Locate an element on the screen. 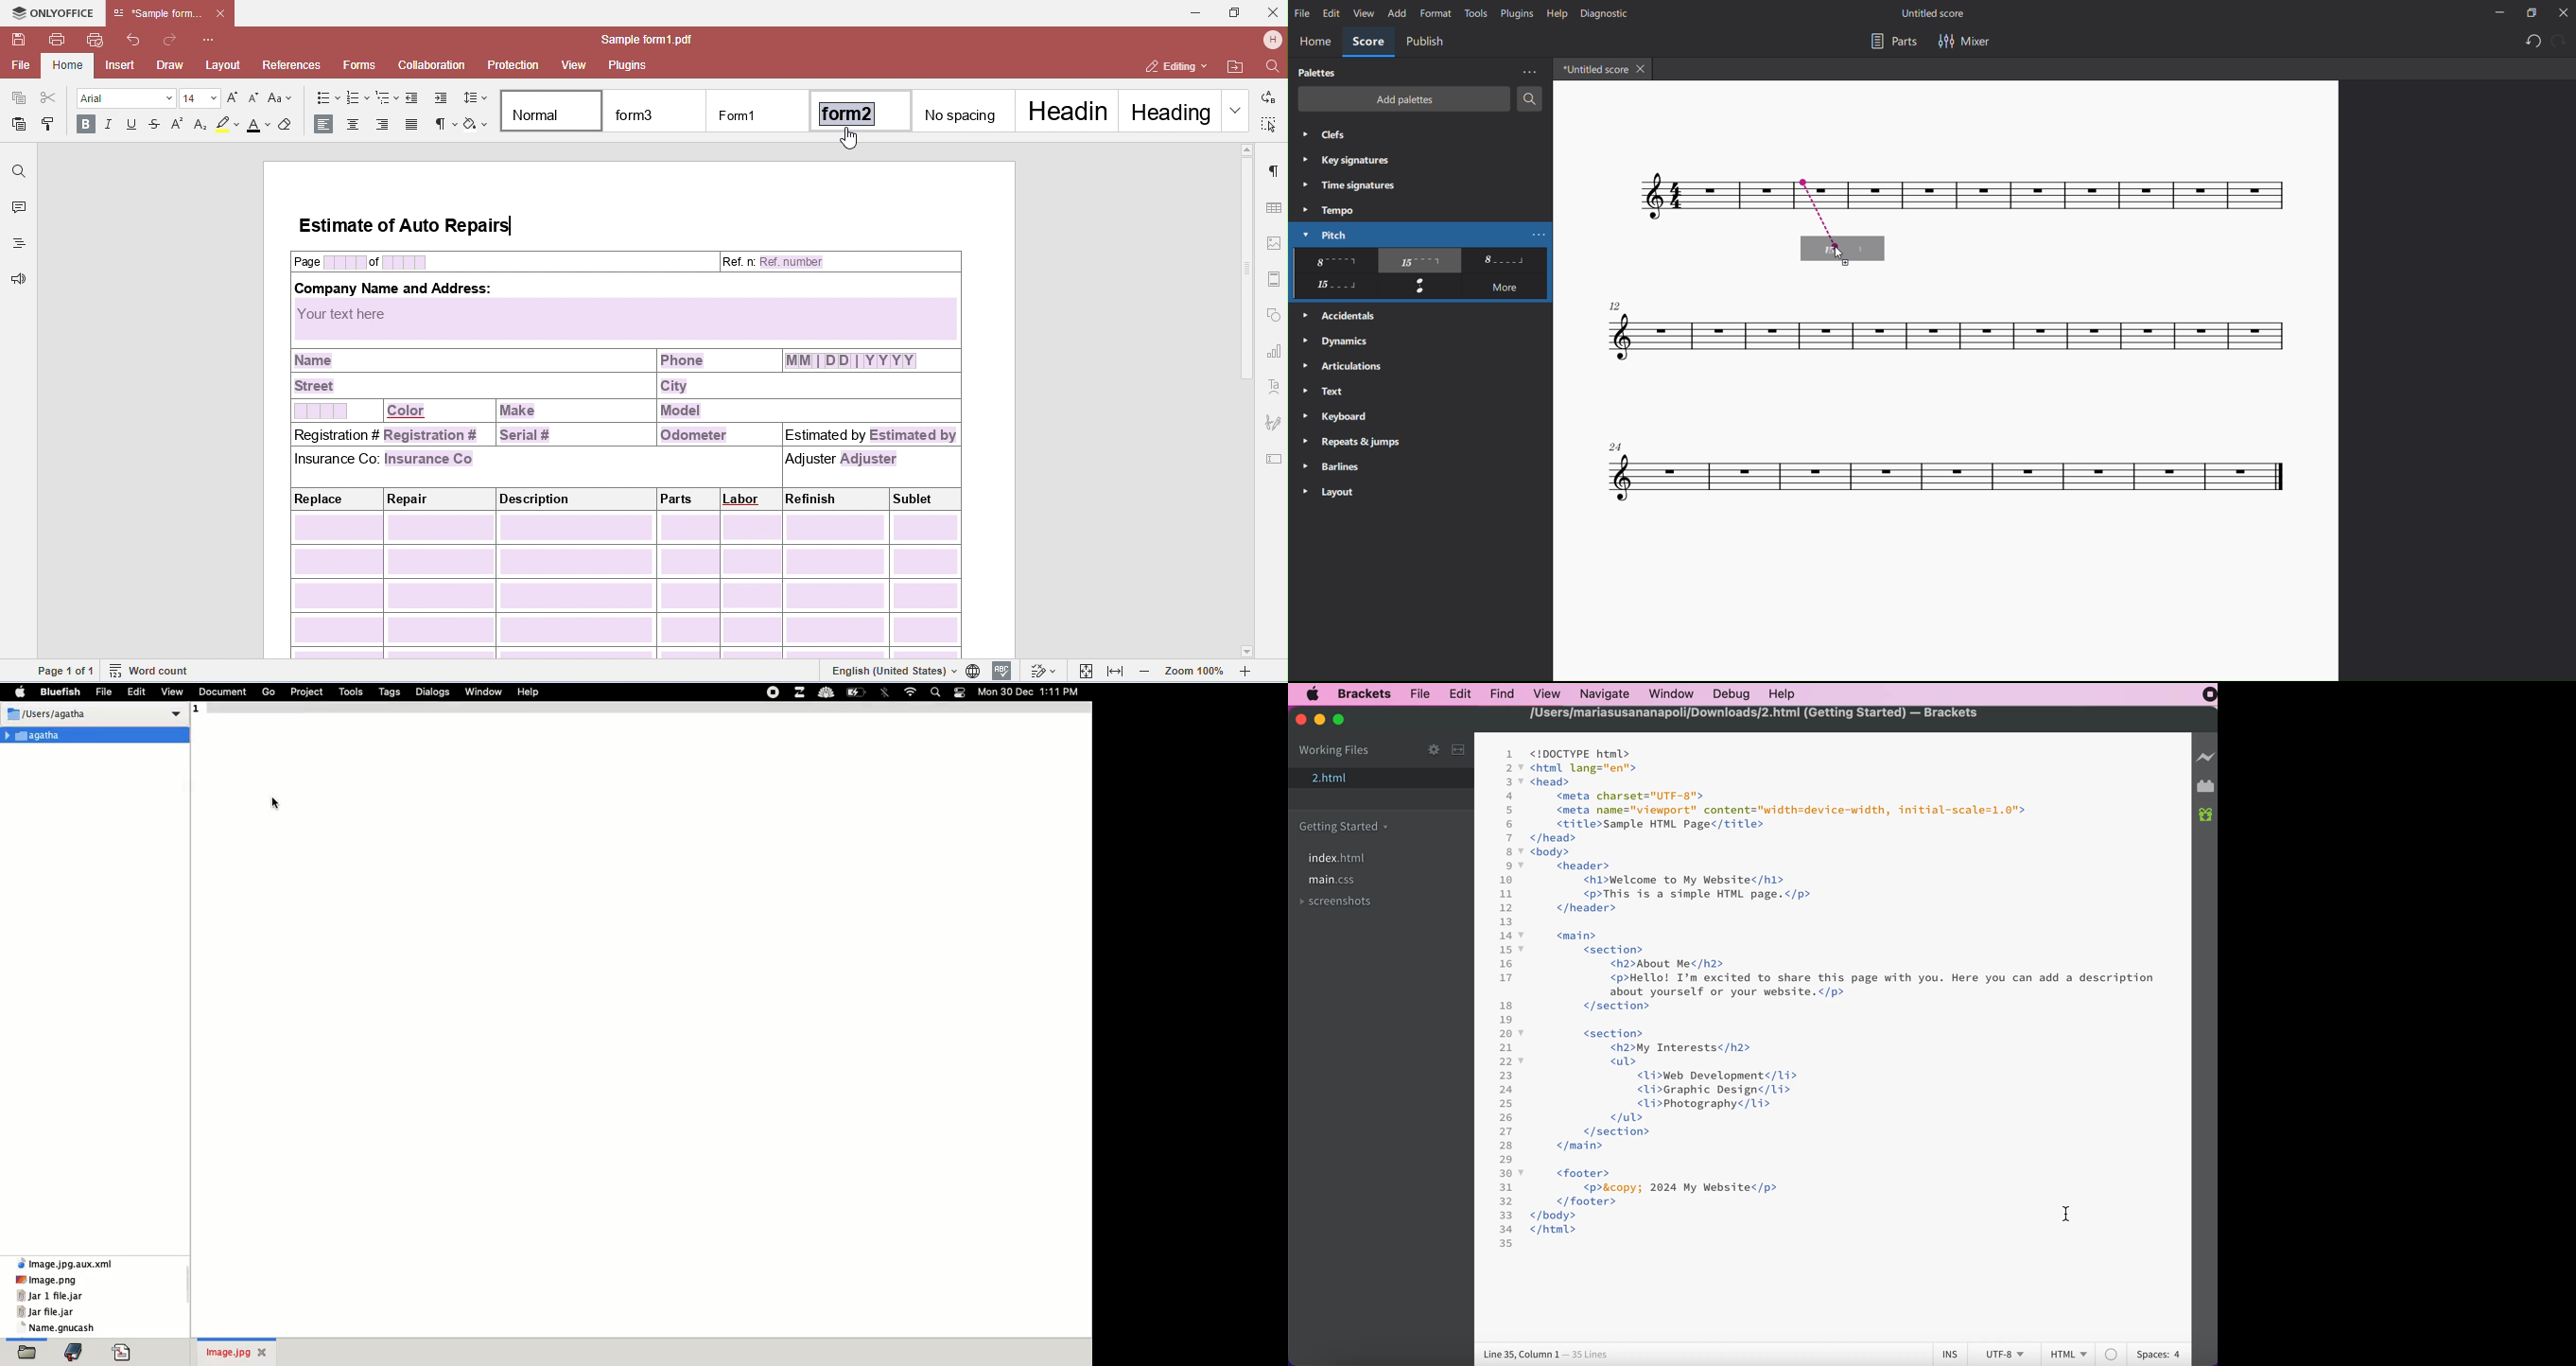  22 is located at coordinates (1505, 1062).